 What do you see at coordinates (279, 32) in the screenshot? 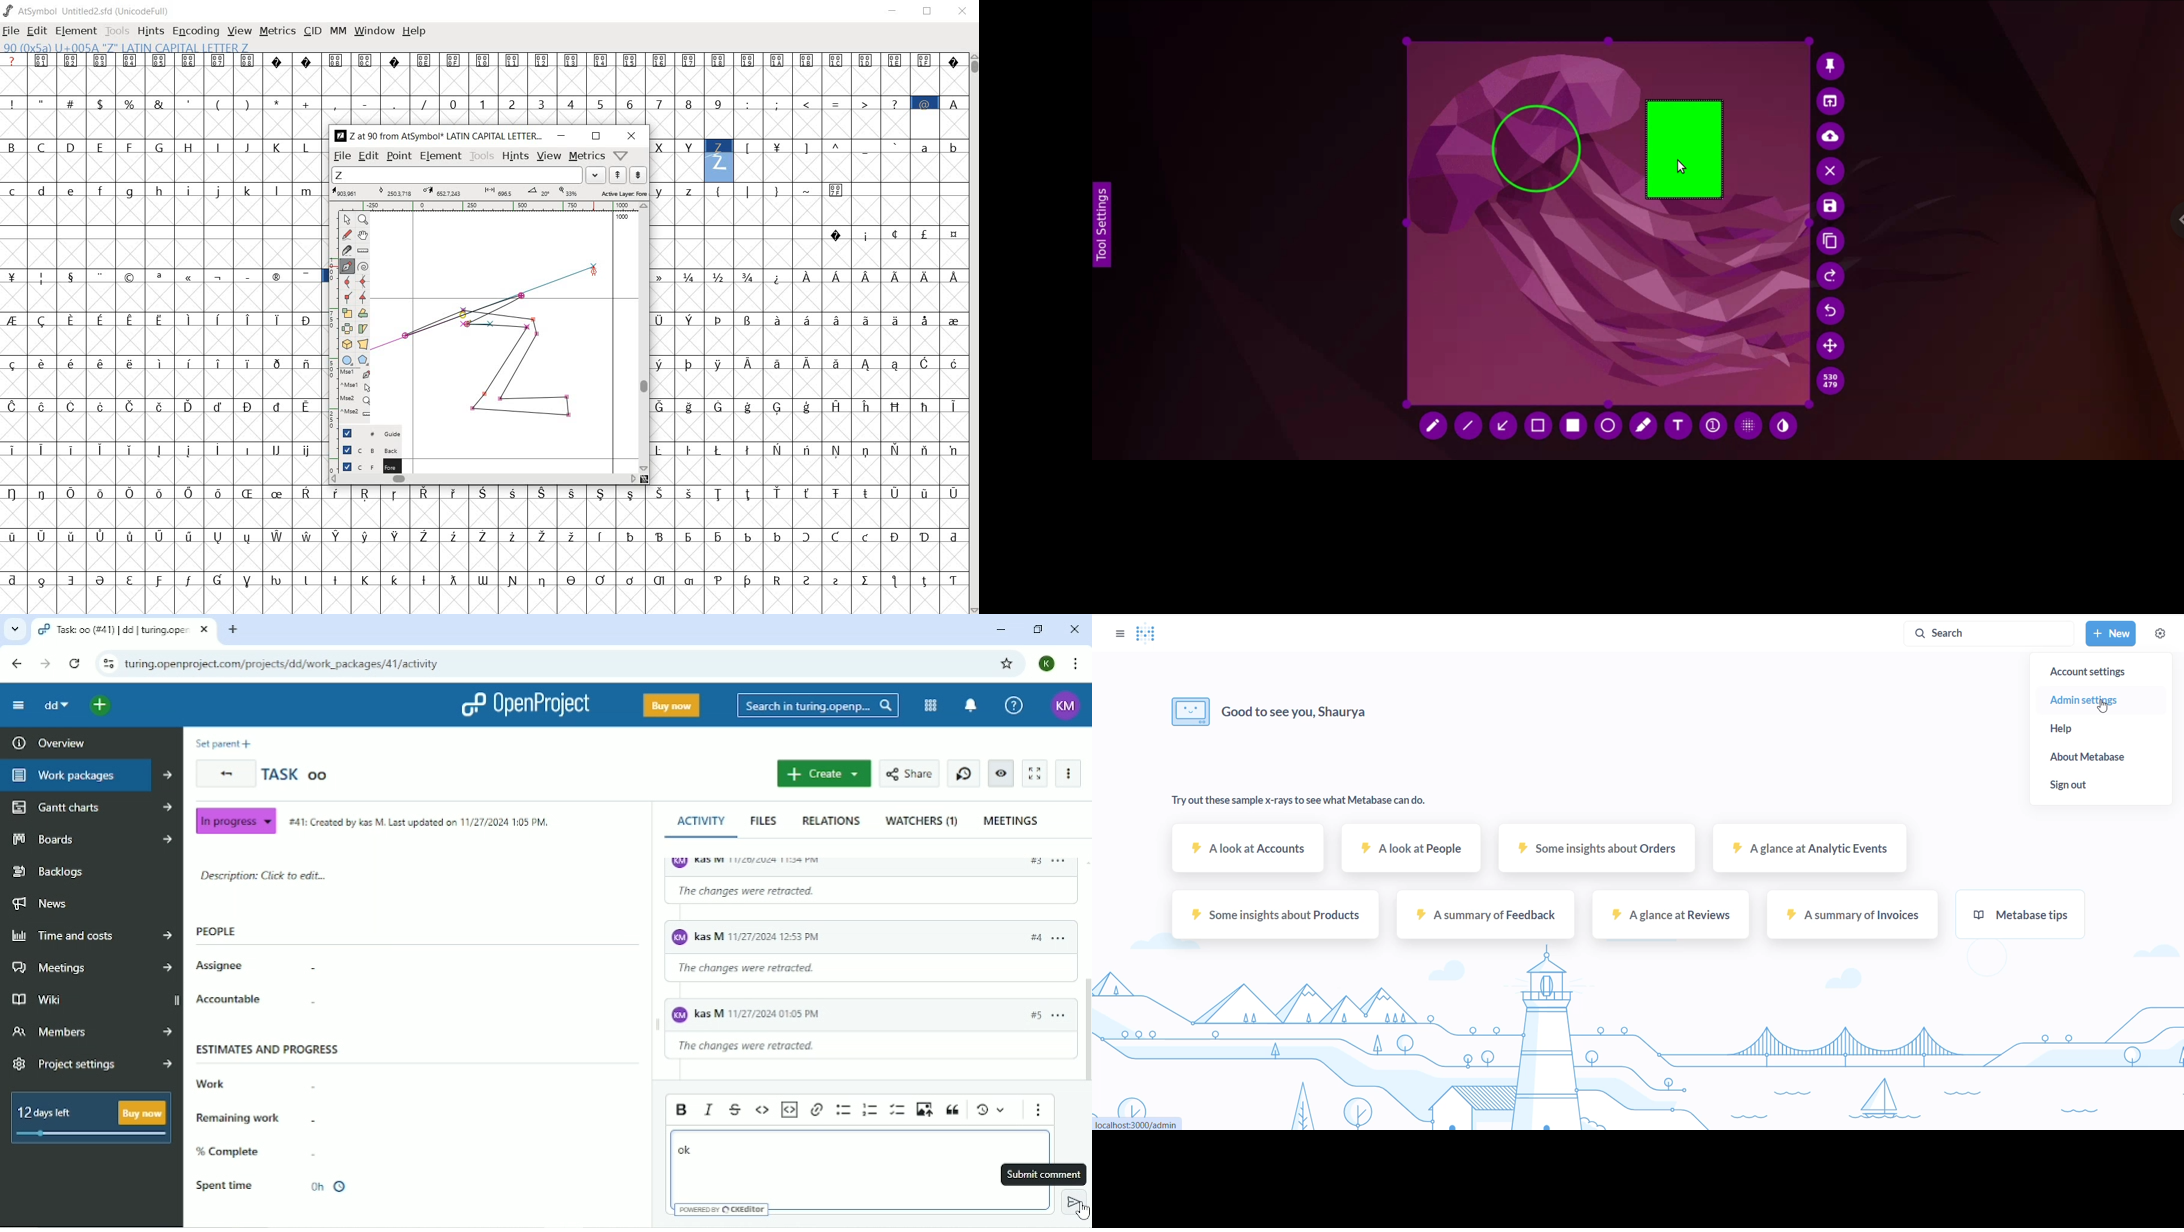
I see `metrics` at bounding box center [279, 32].